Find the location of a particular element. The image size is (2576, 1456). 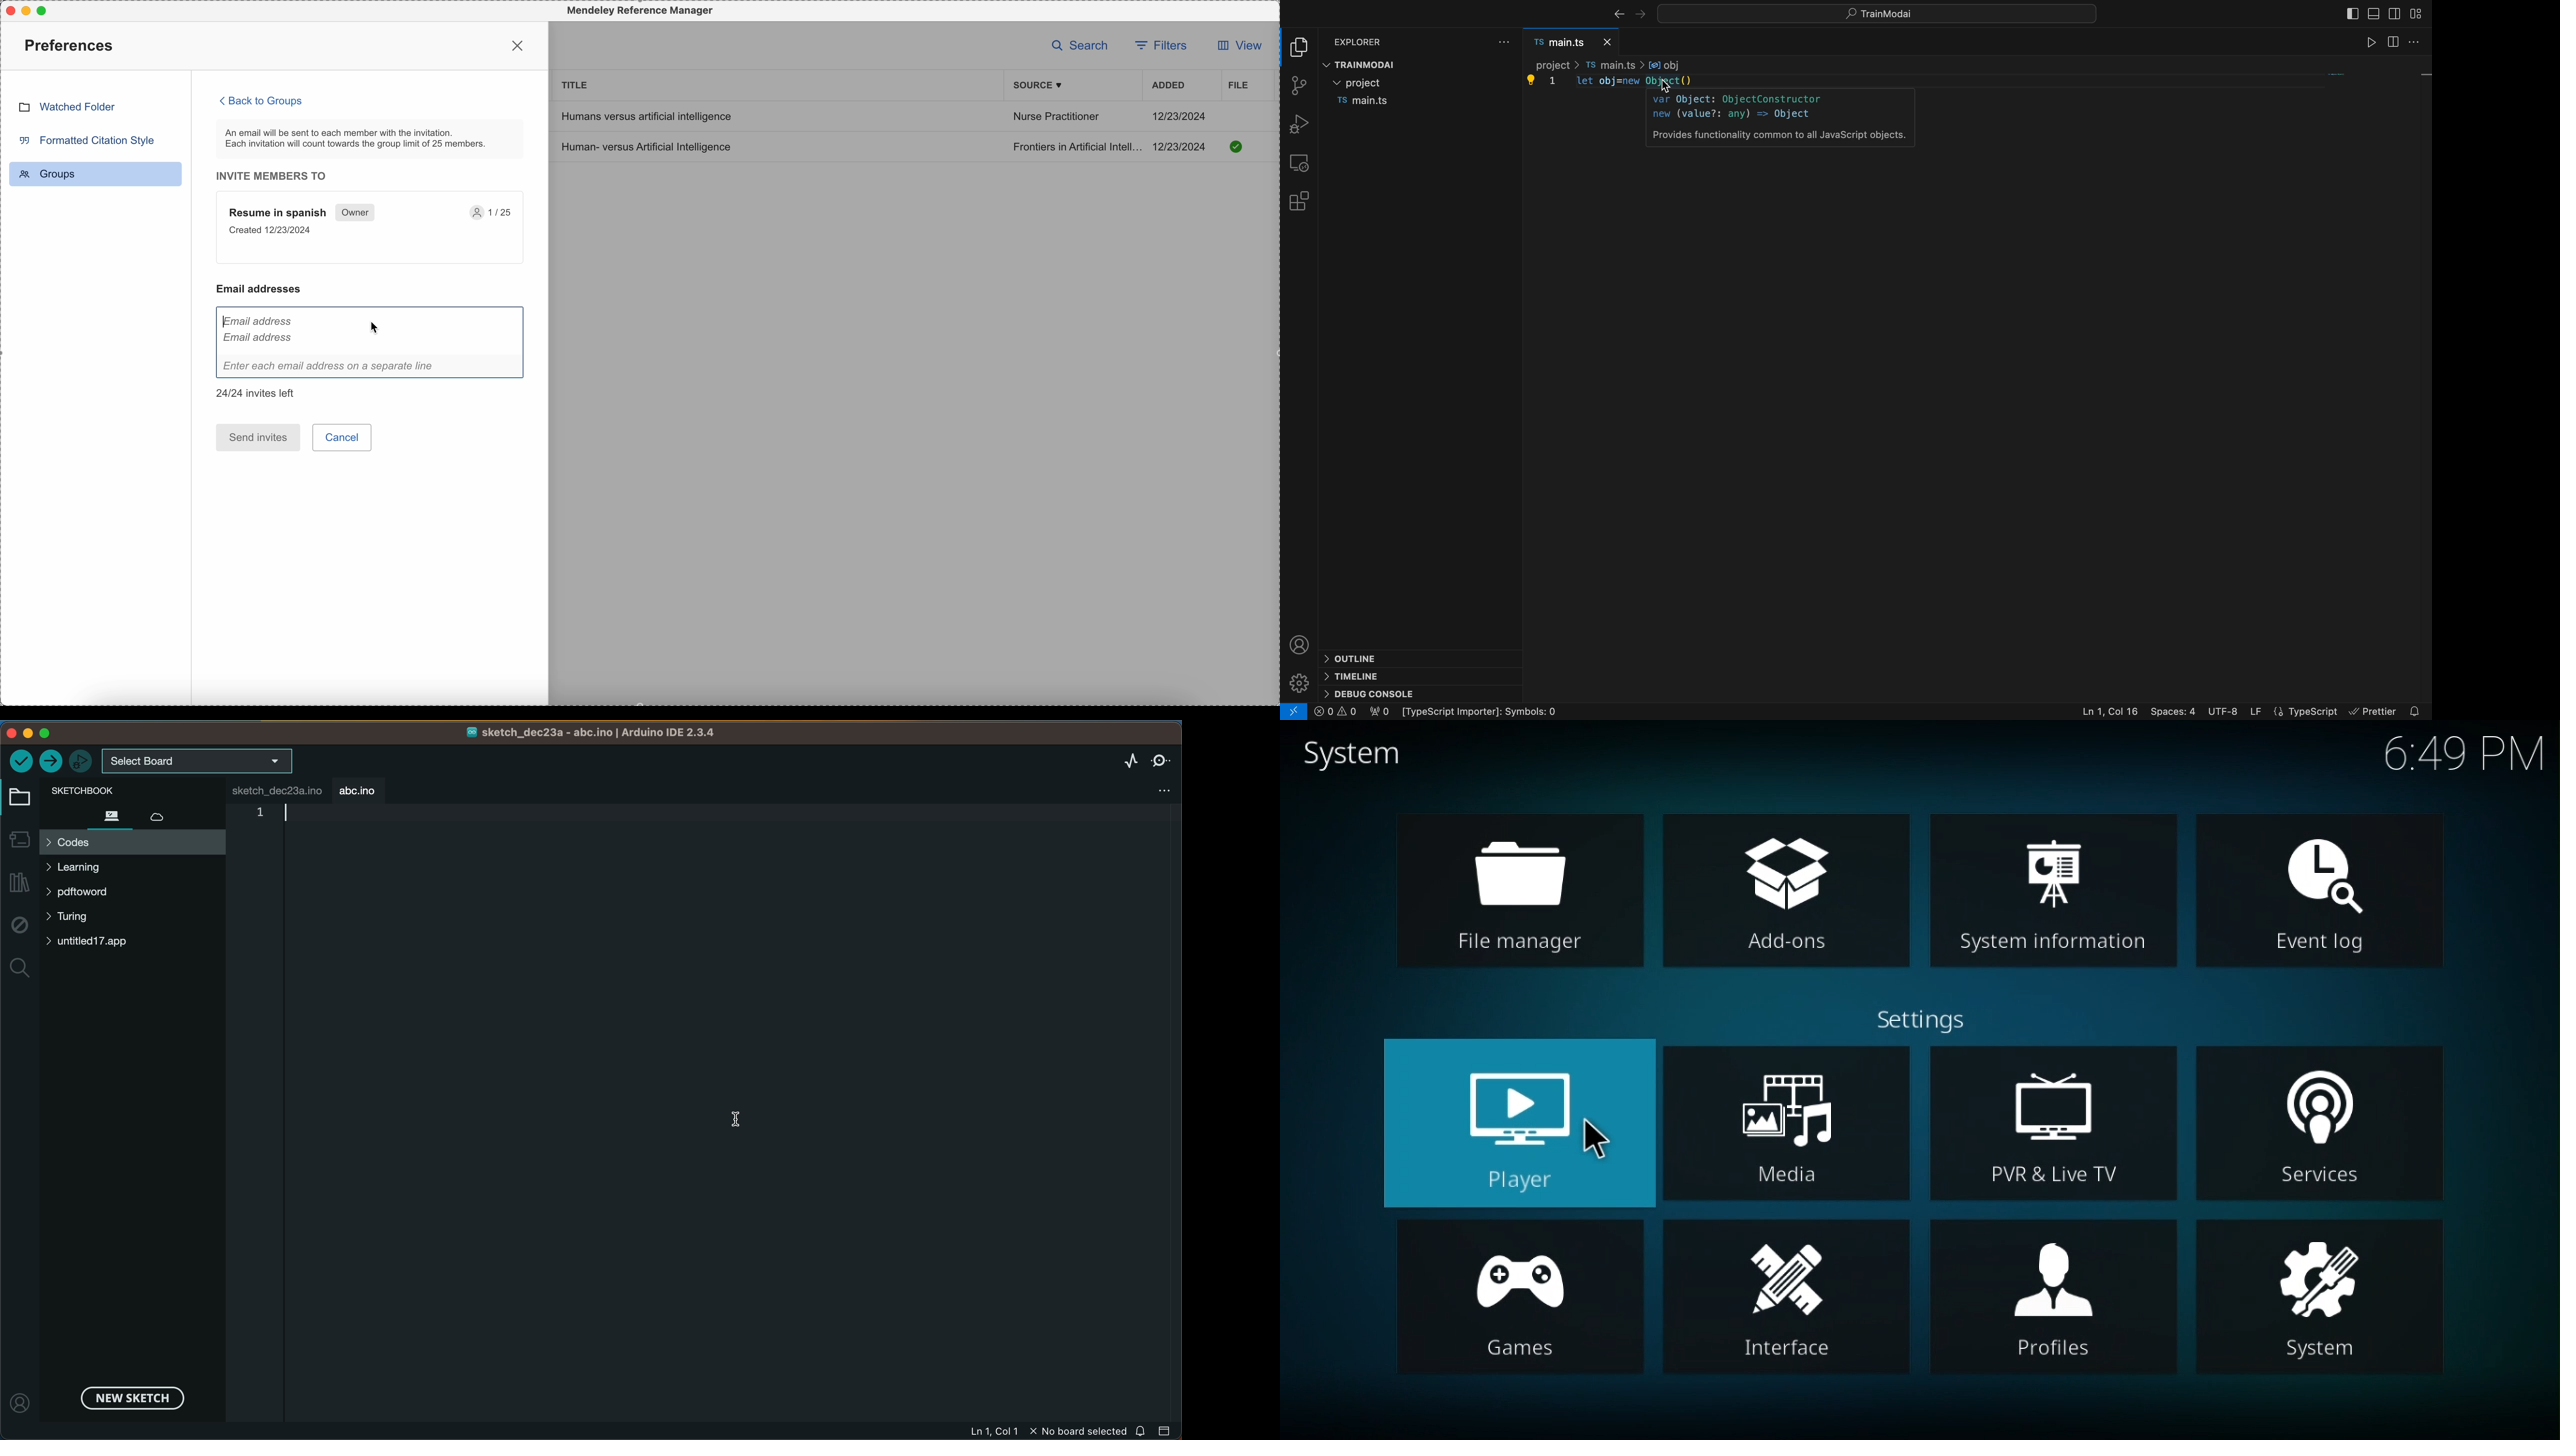

Games is located at coordinates (1519, 1295).